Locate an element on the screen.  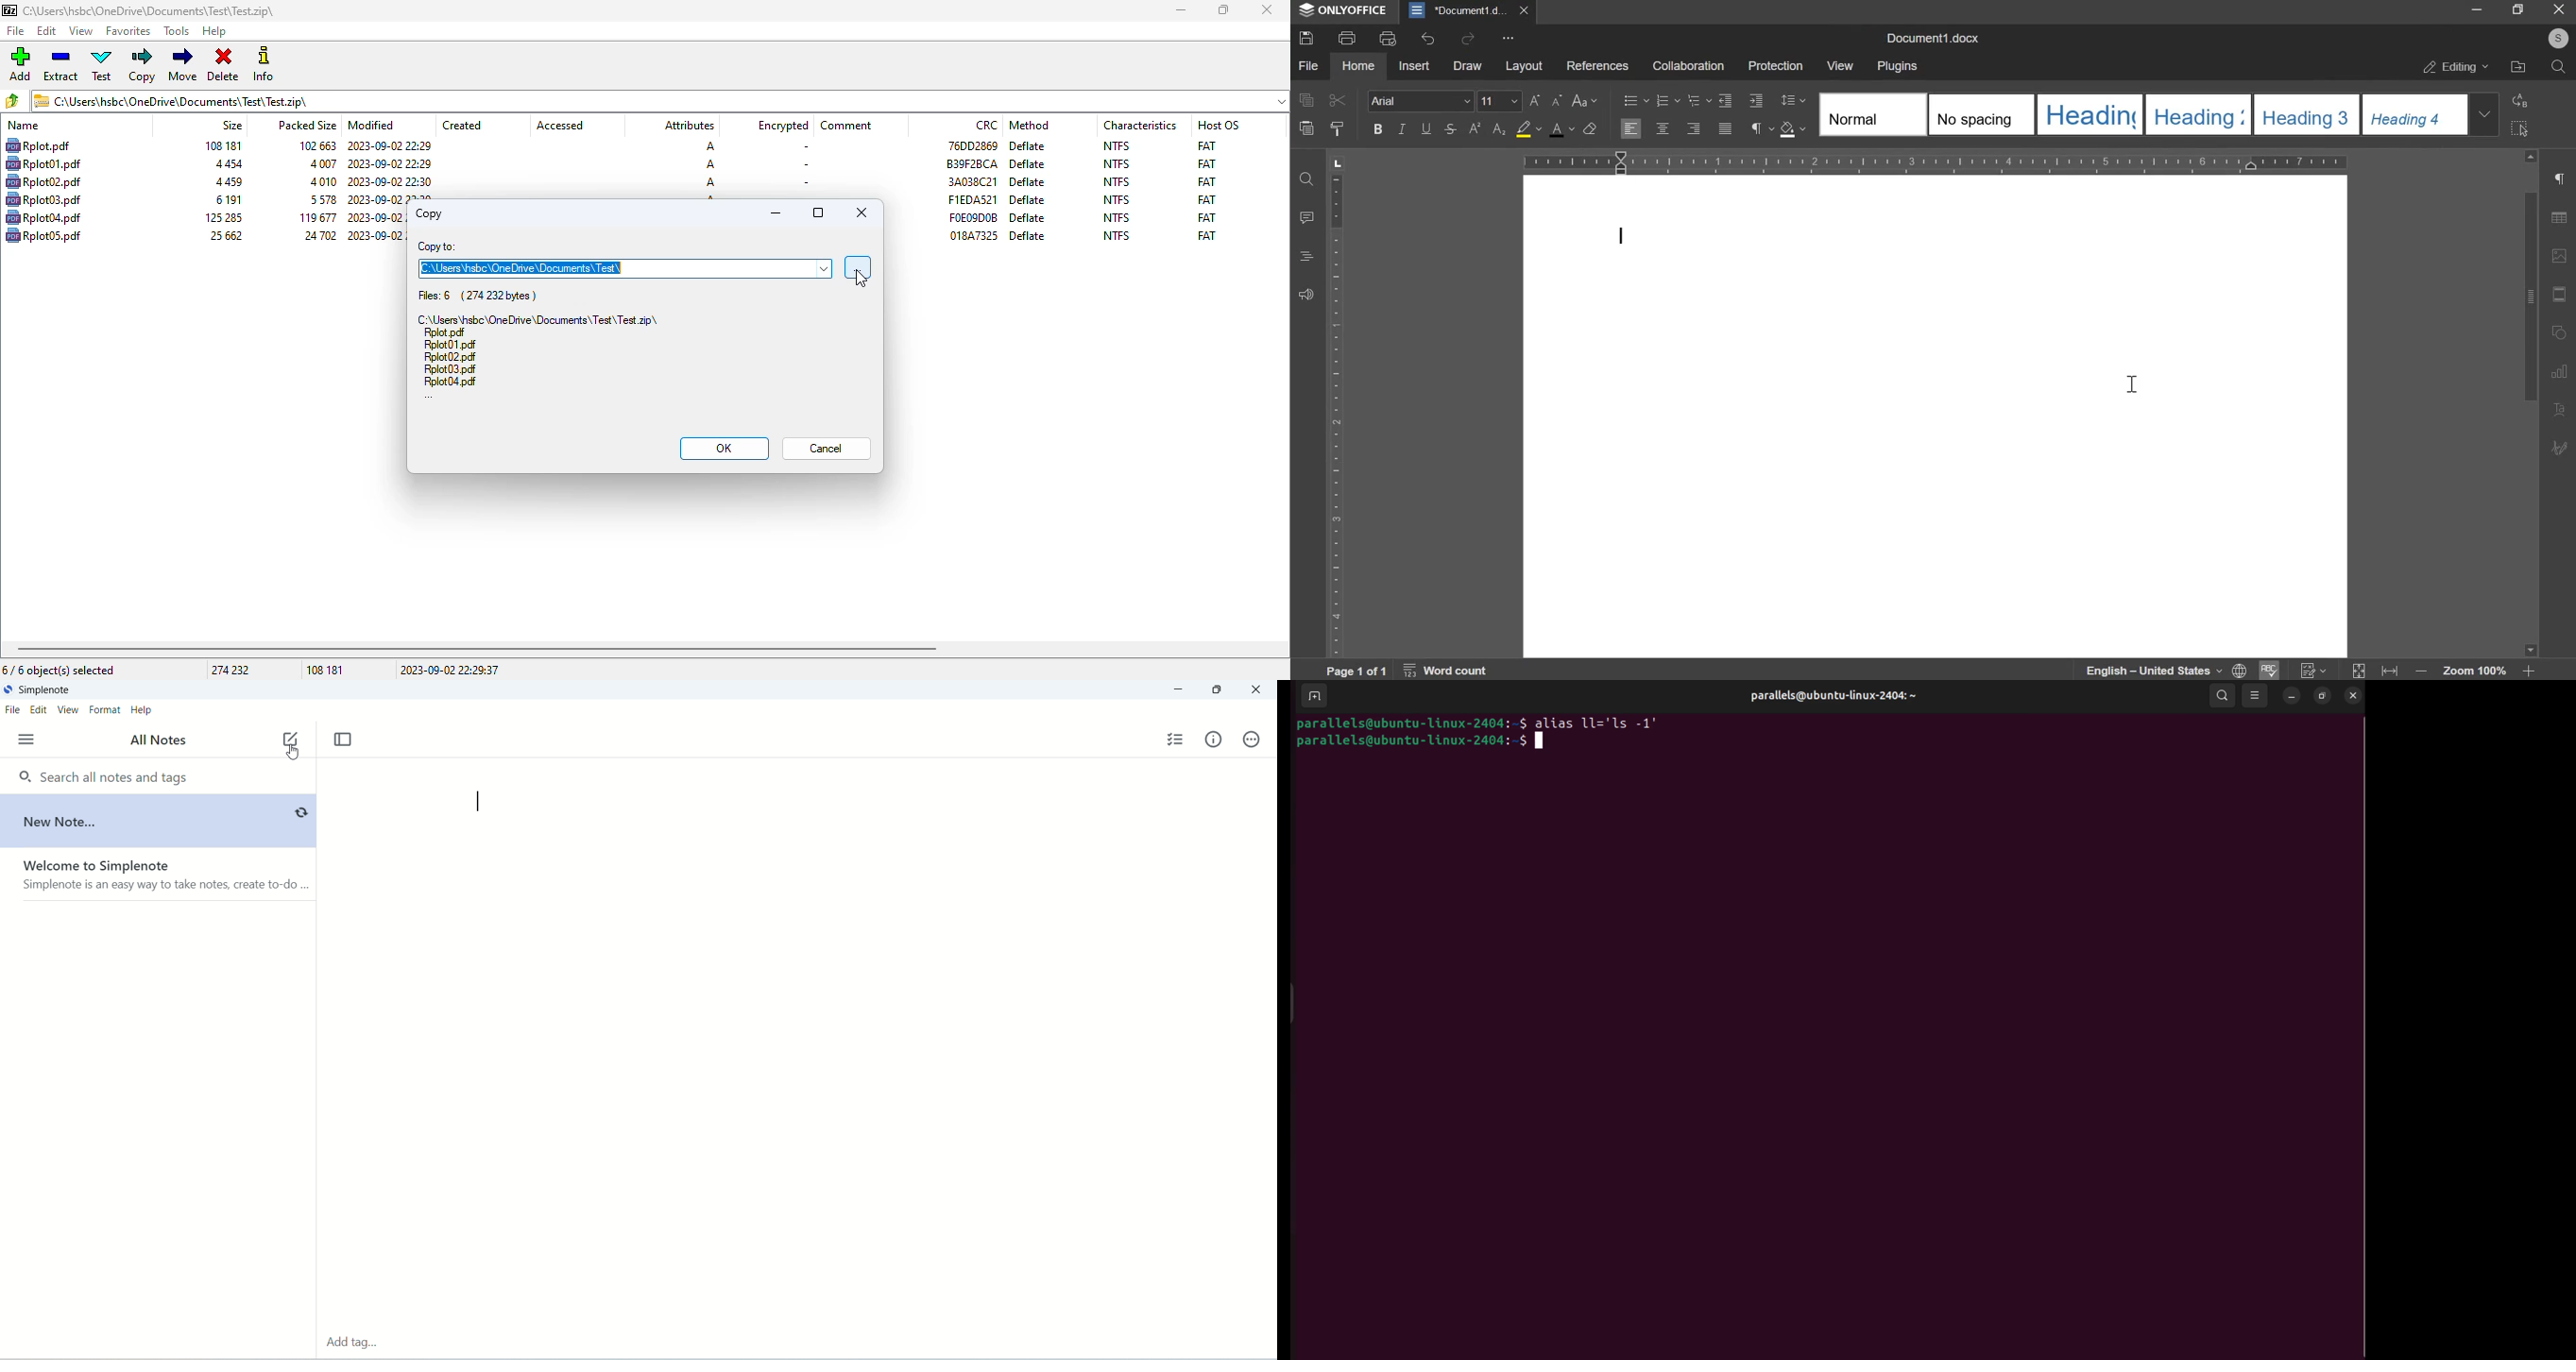
FAT is located at coordinates (1206, 181).